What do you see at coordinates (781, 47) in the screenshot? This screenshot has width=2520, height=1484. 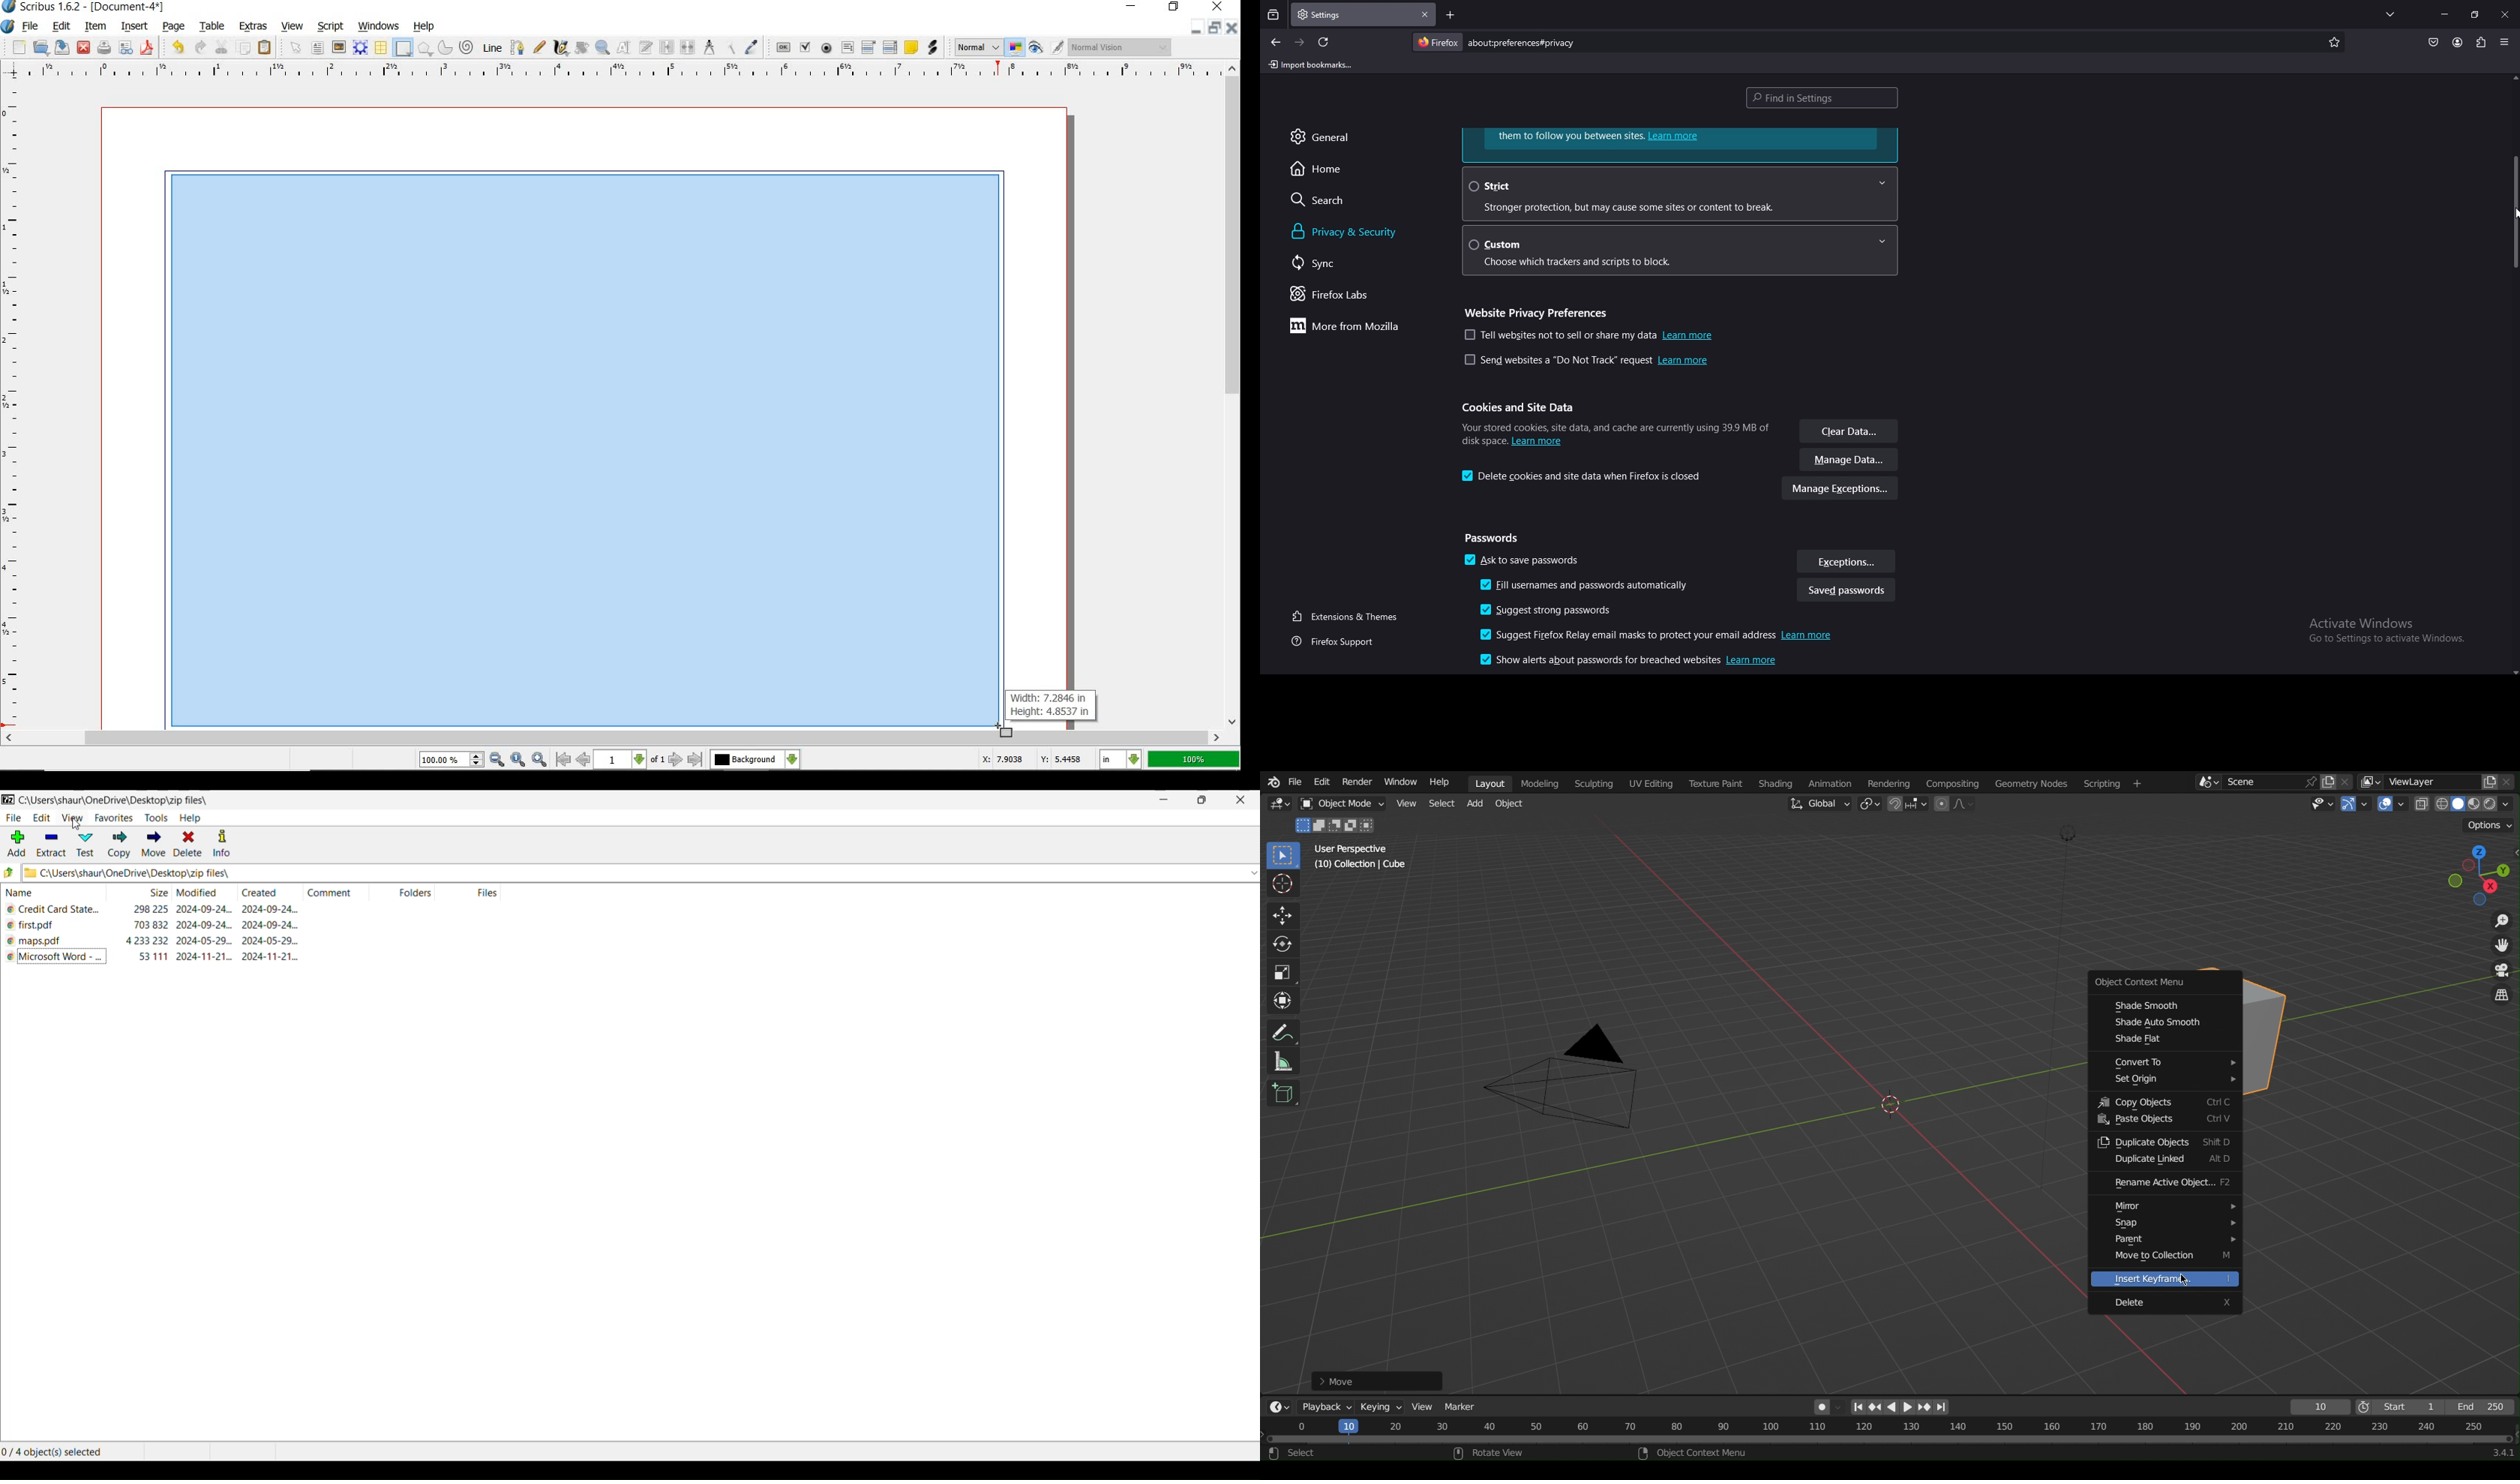 I see `pdf push button` at bounding box center [781, 47].